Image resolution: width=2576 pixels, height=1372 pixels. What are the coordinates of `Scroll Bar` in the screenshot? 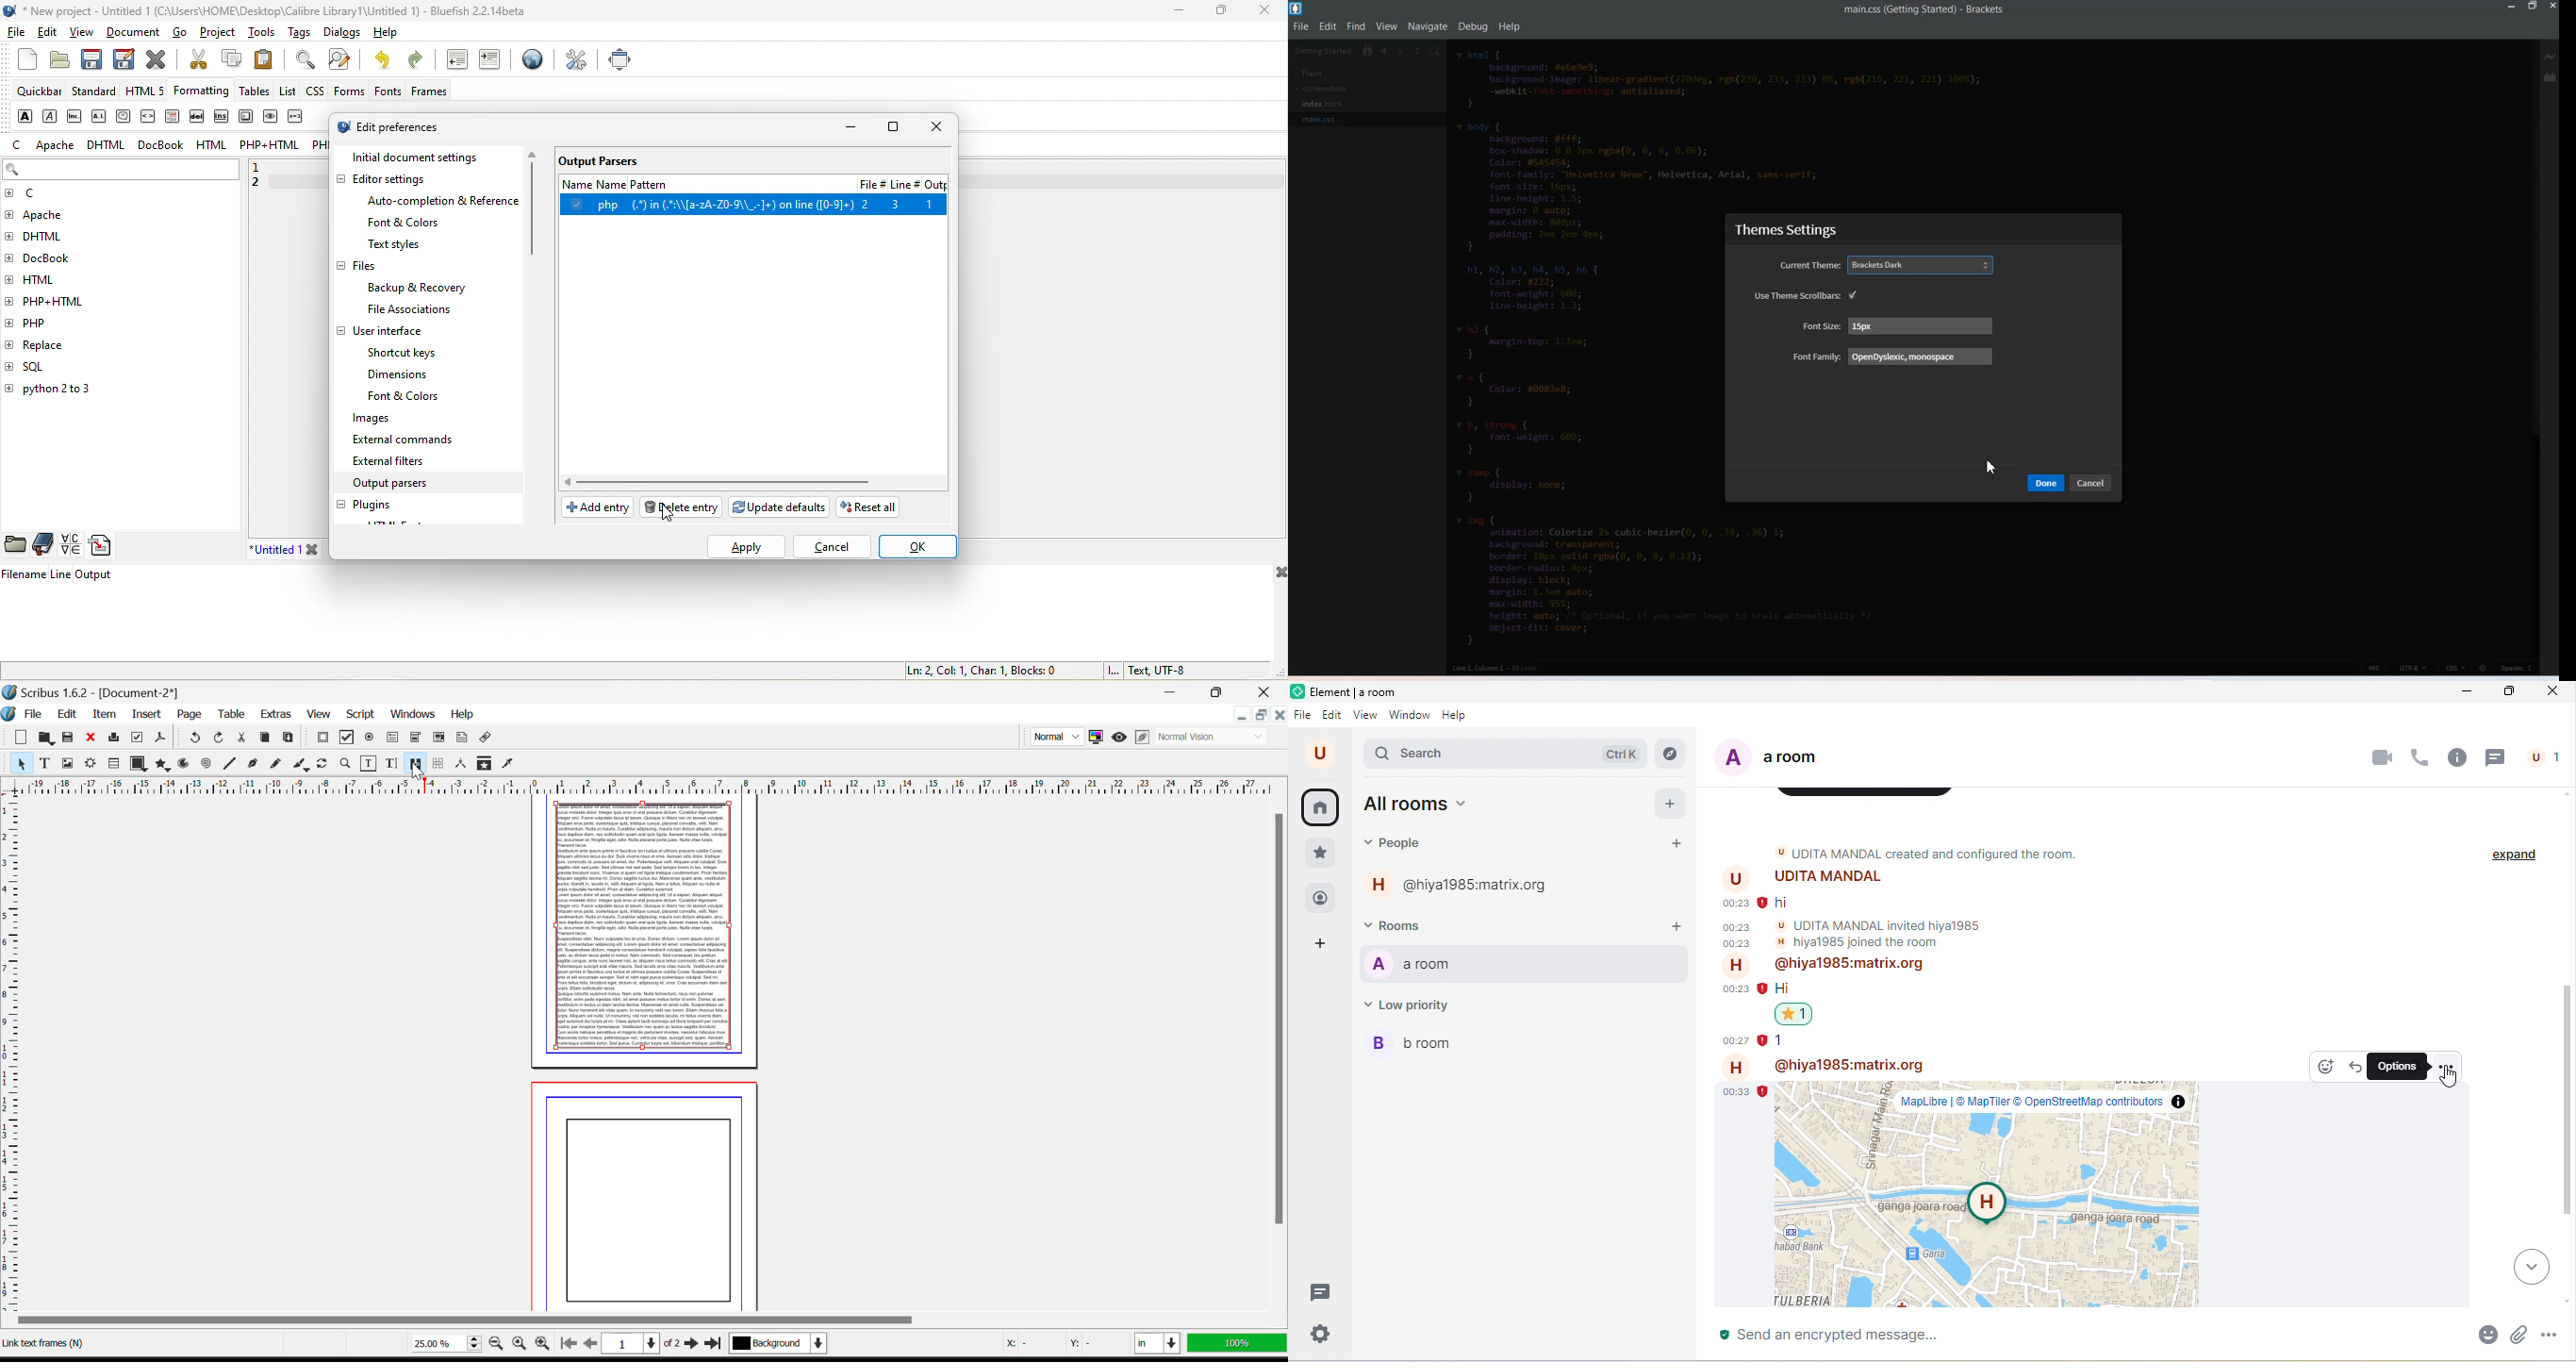 It's located at (1280, 1059).